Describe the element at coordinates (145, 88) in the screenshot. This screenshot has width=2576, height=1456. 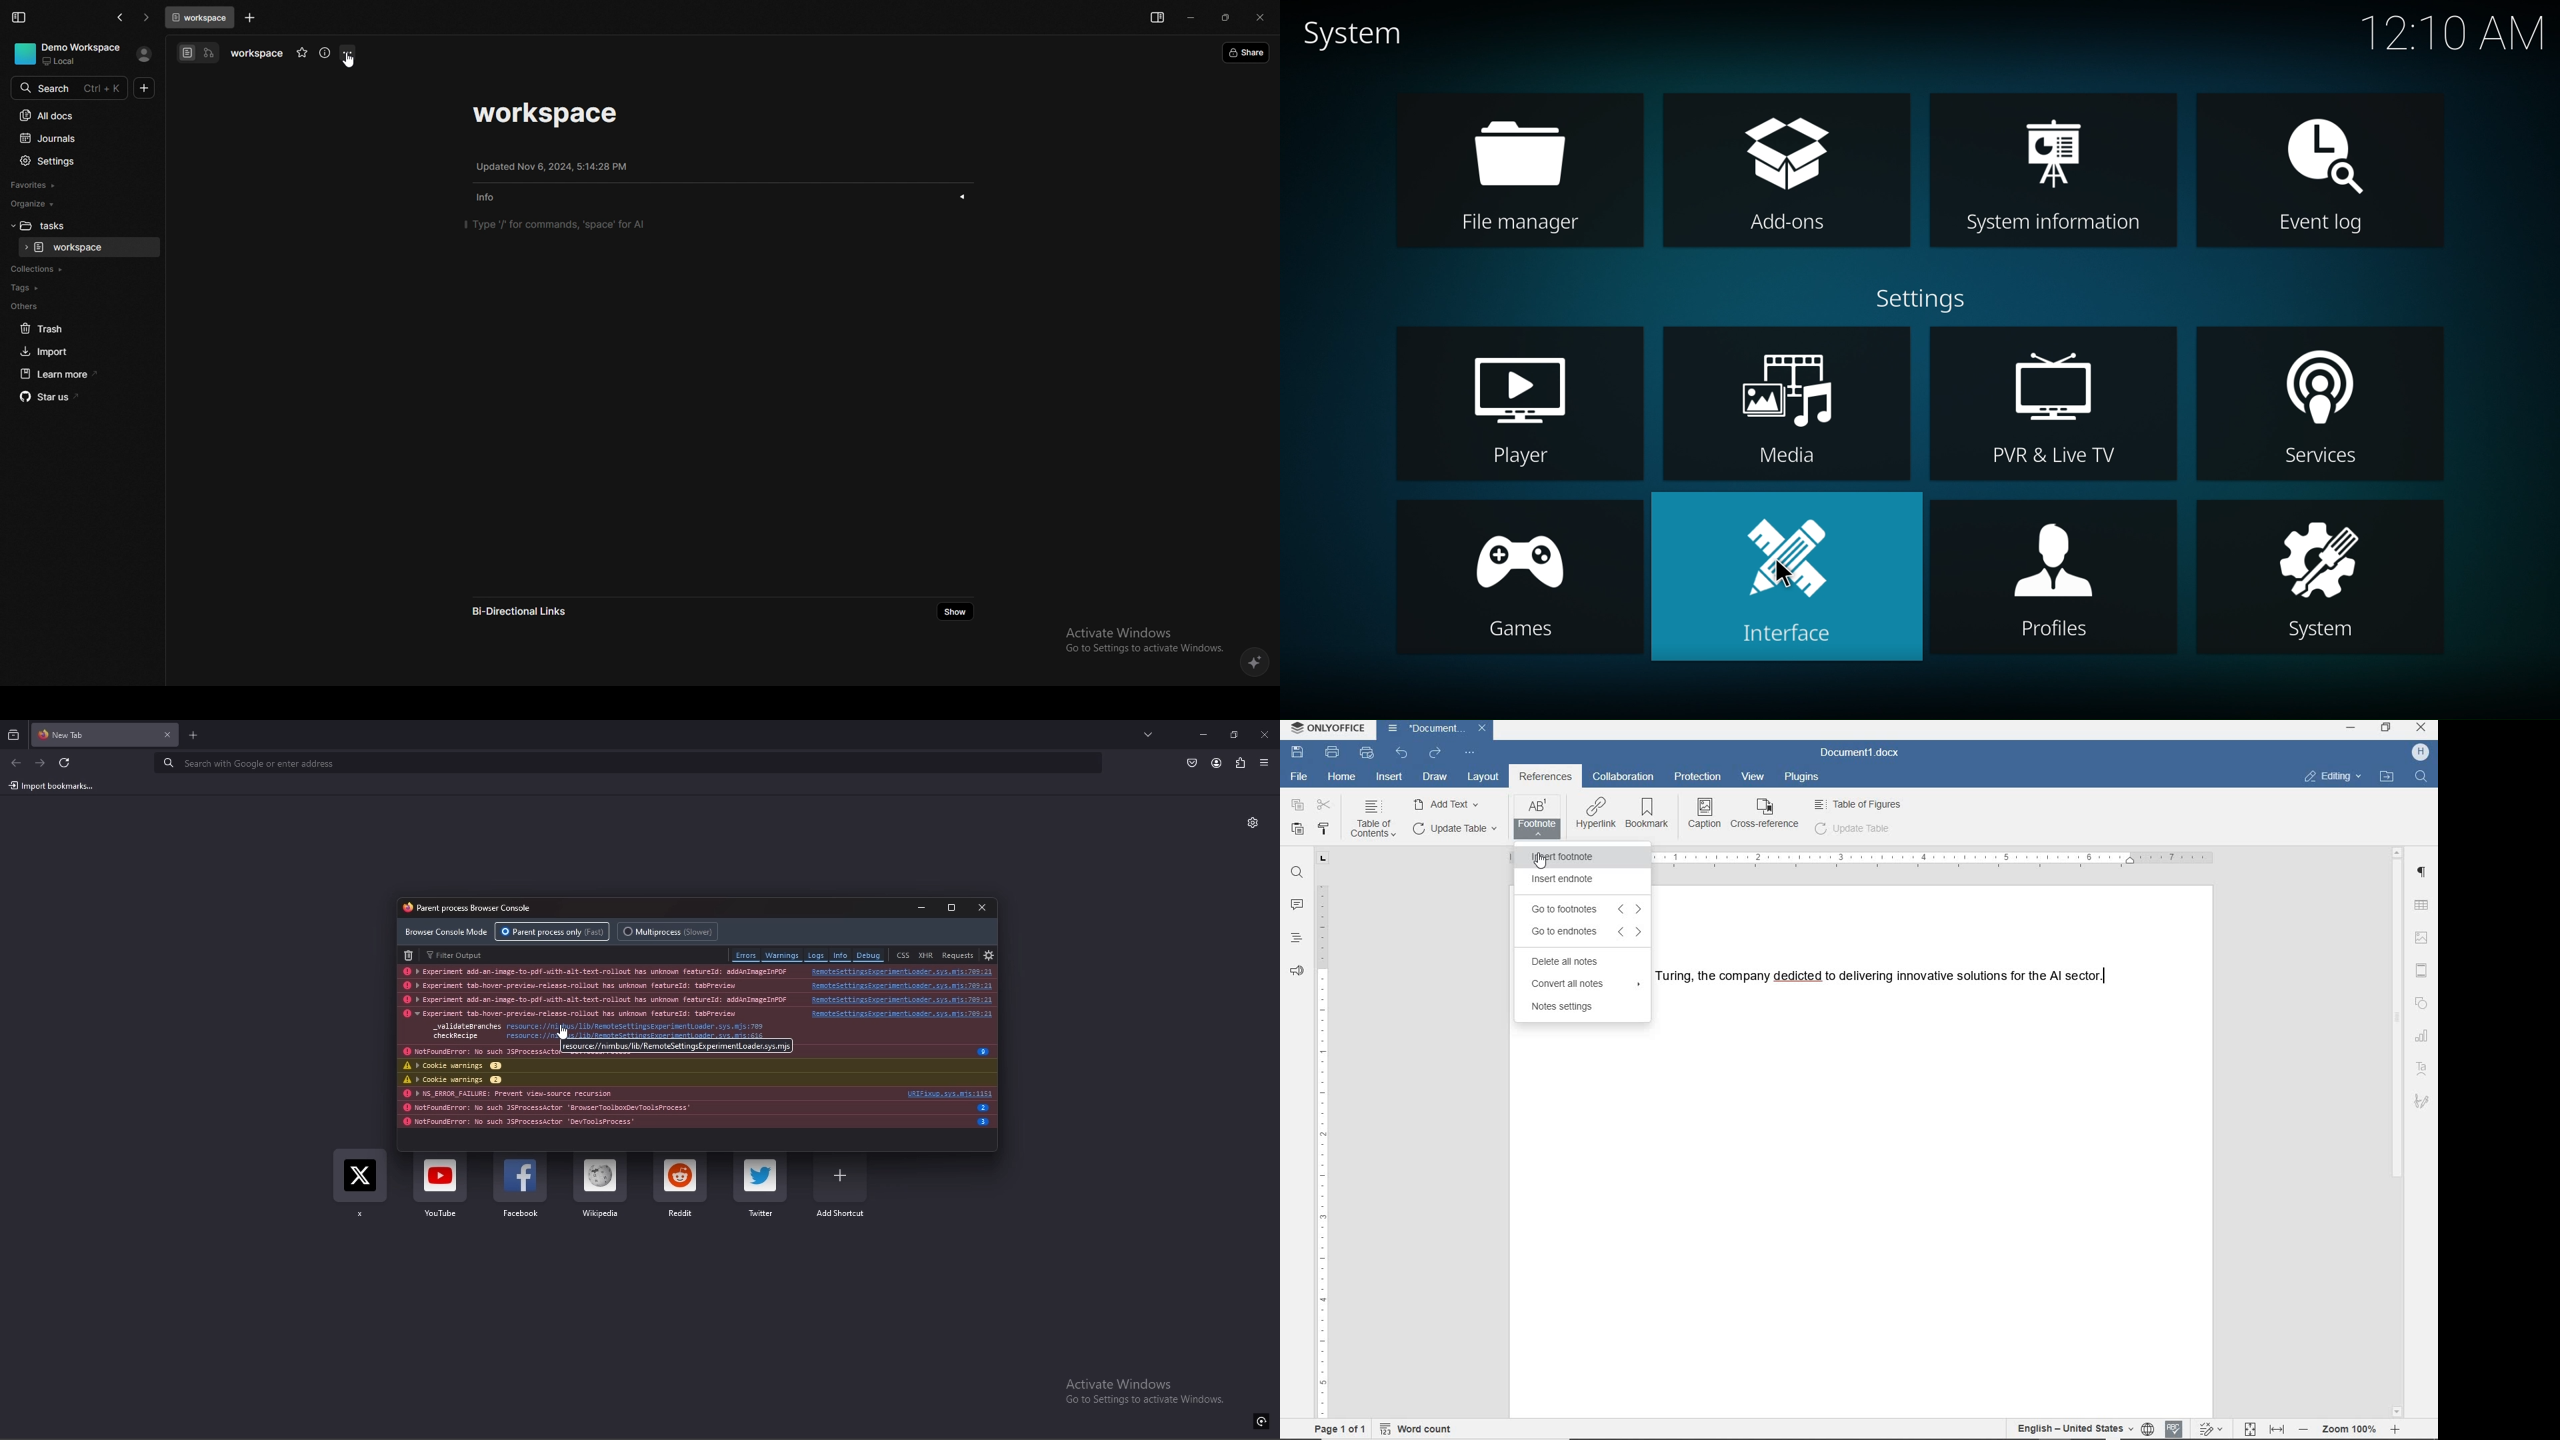
I see `new doc` at that location.